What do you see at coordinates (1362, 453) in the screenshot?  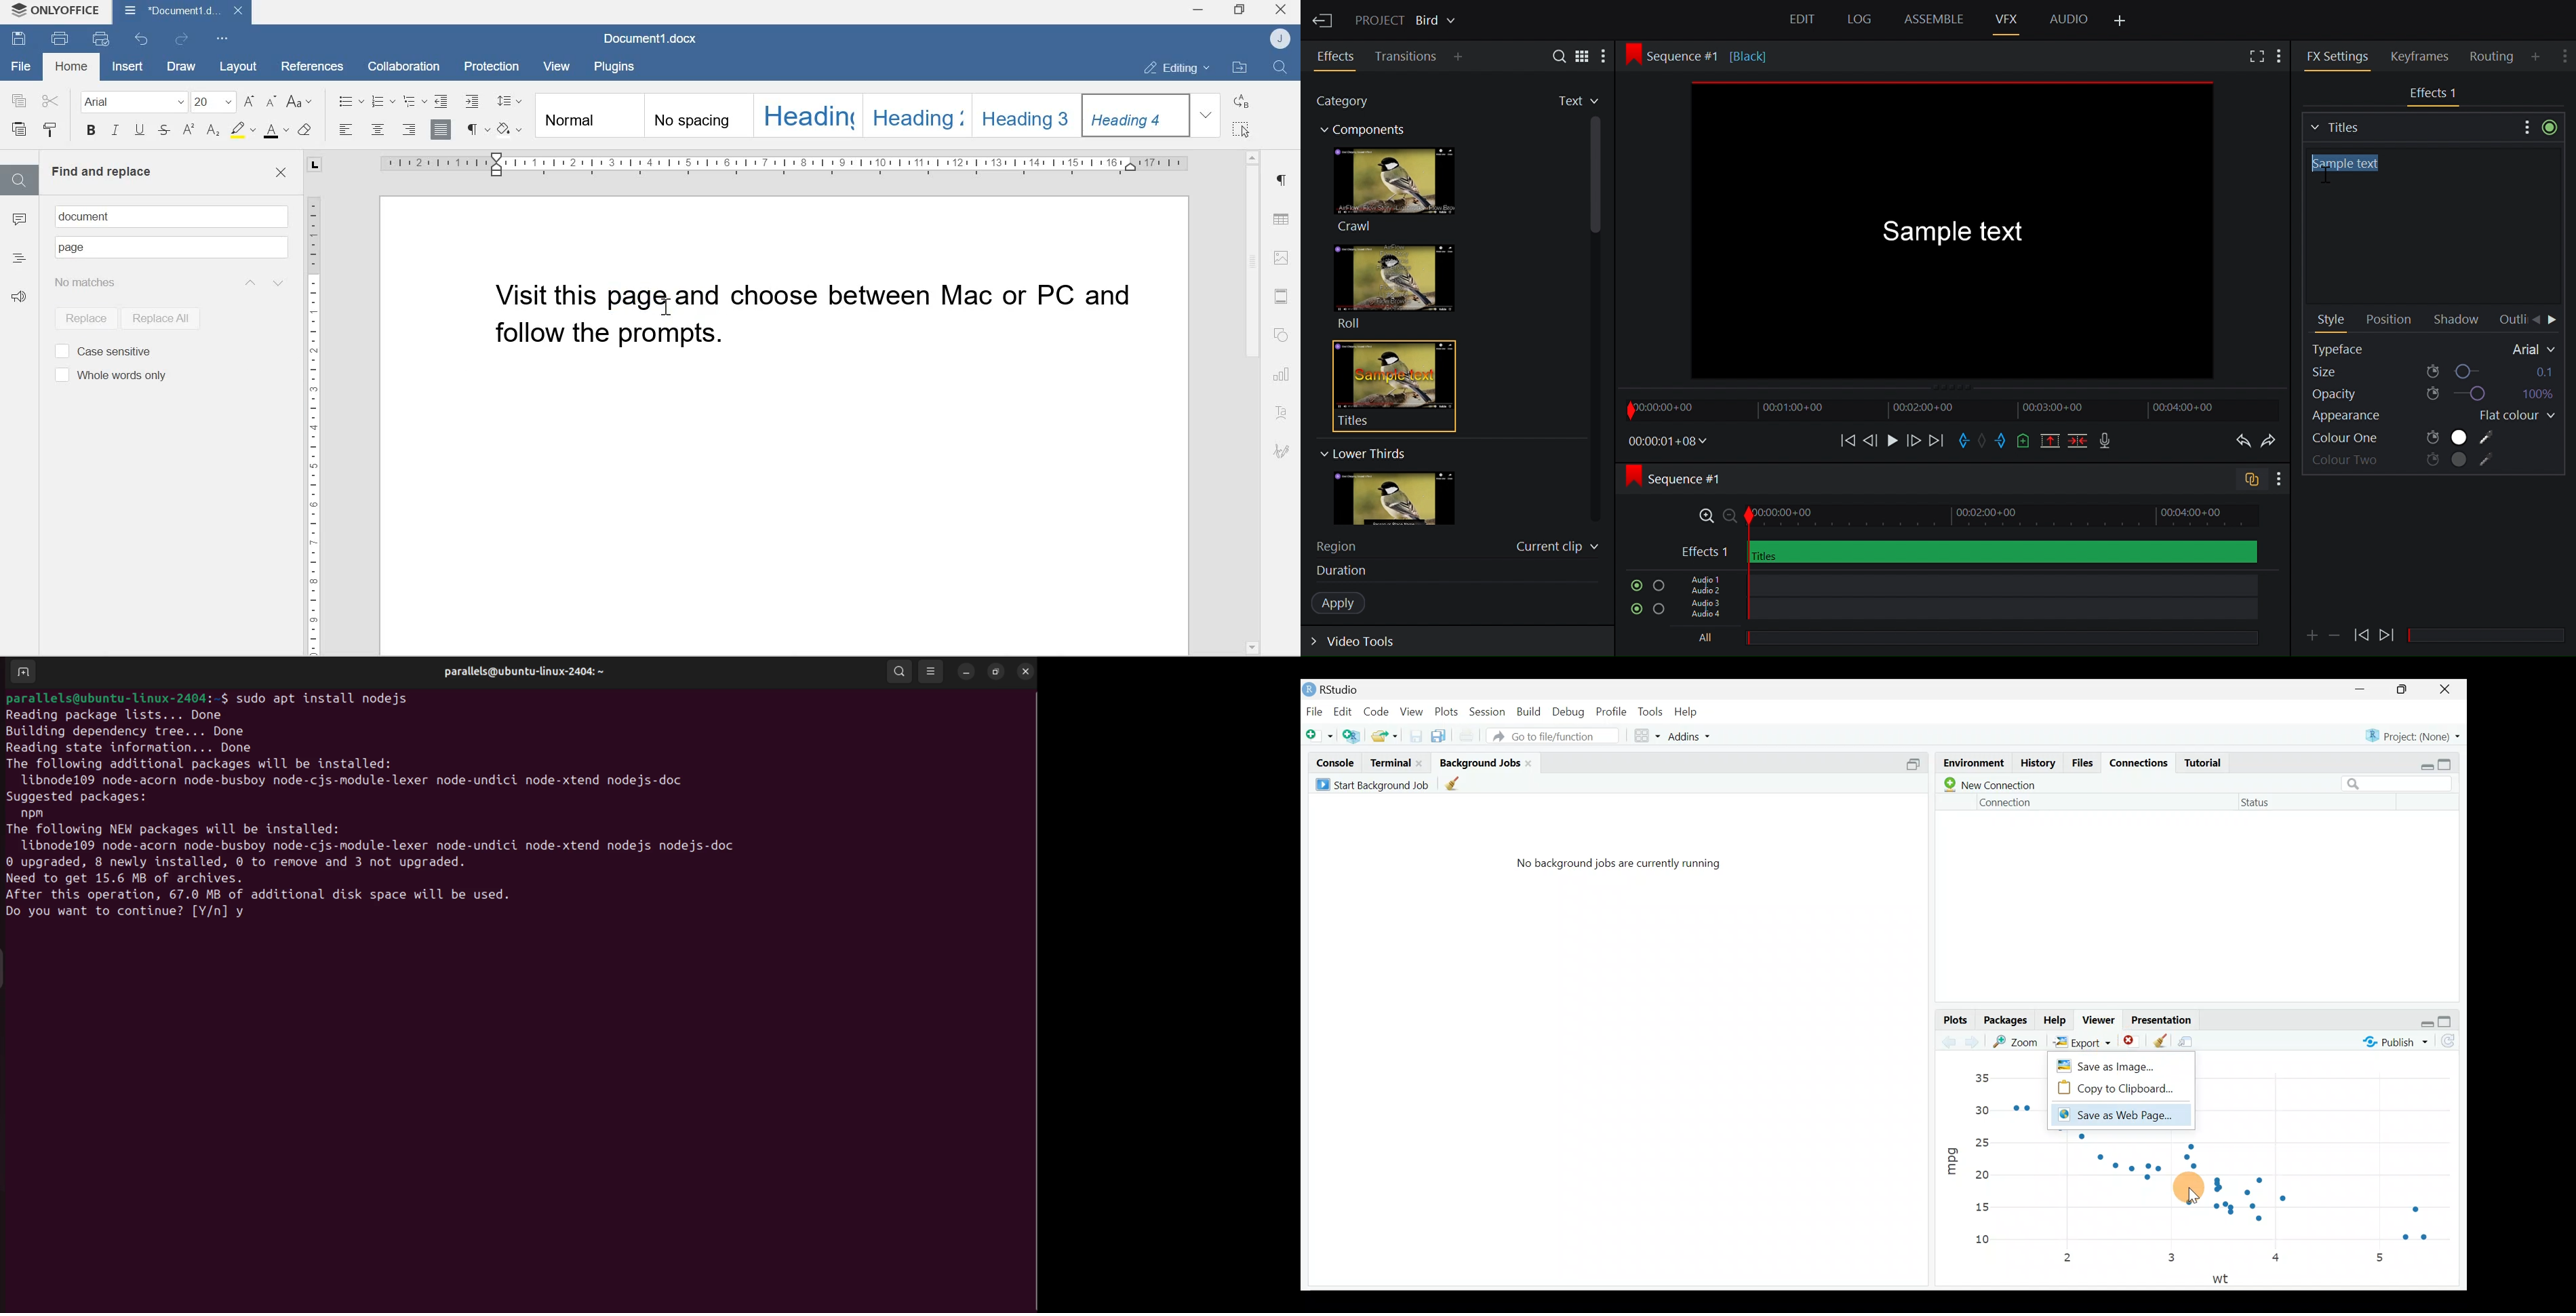 I see `Lower Thirs` at bounding box center [1362, 453].